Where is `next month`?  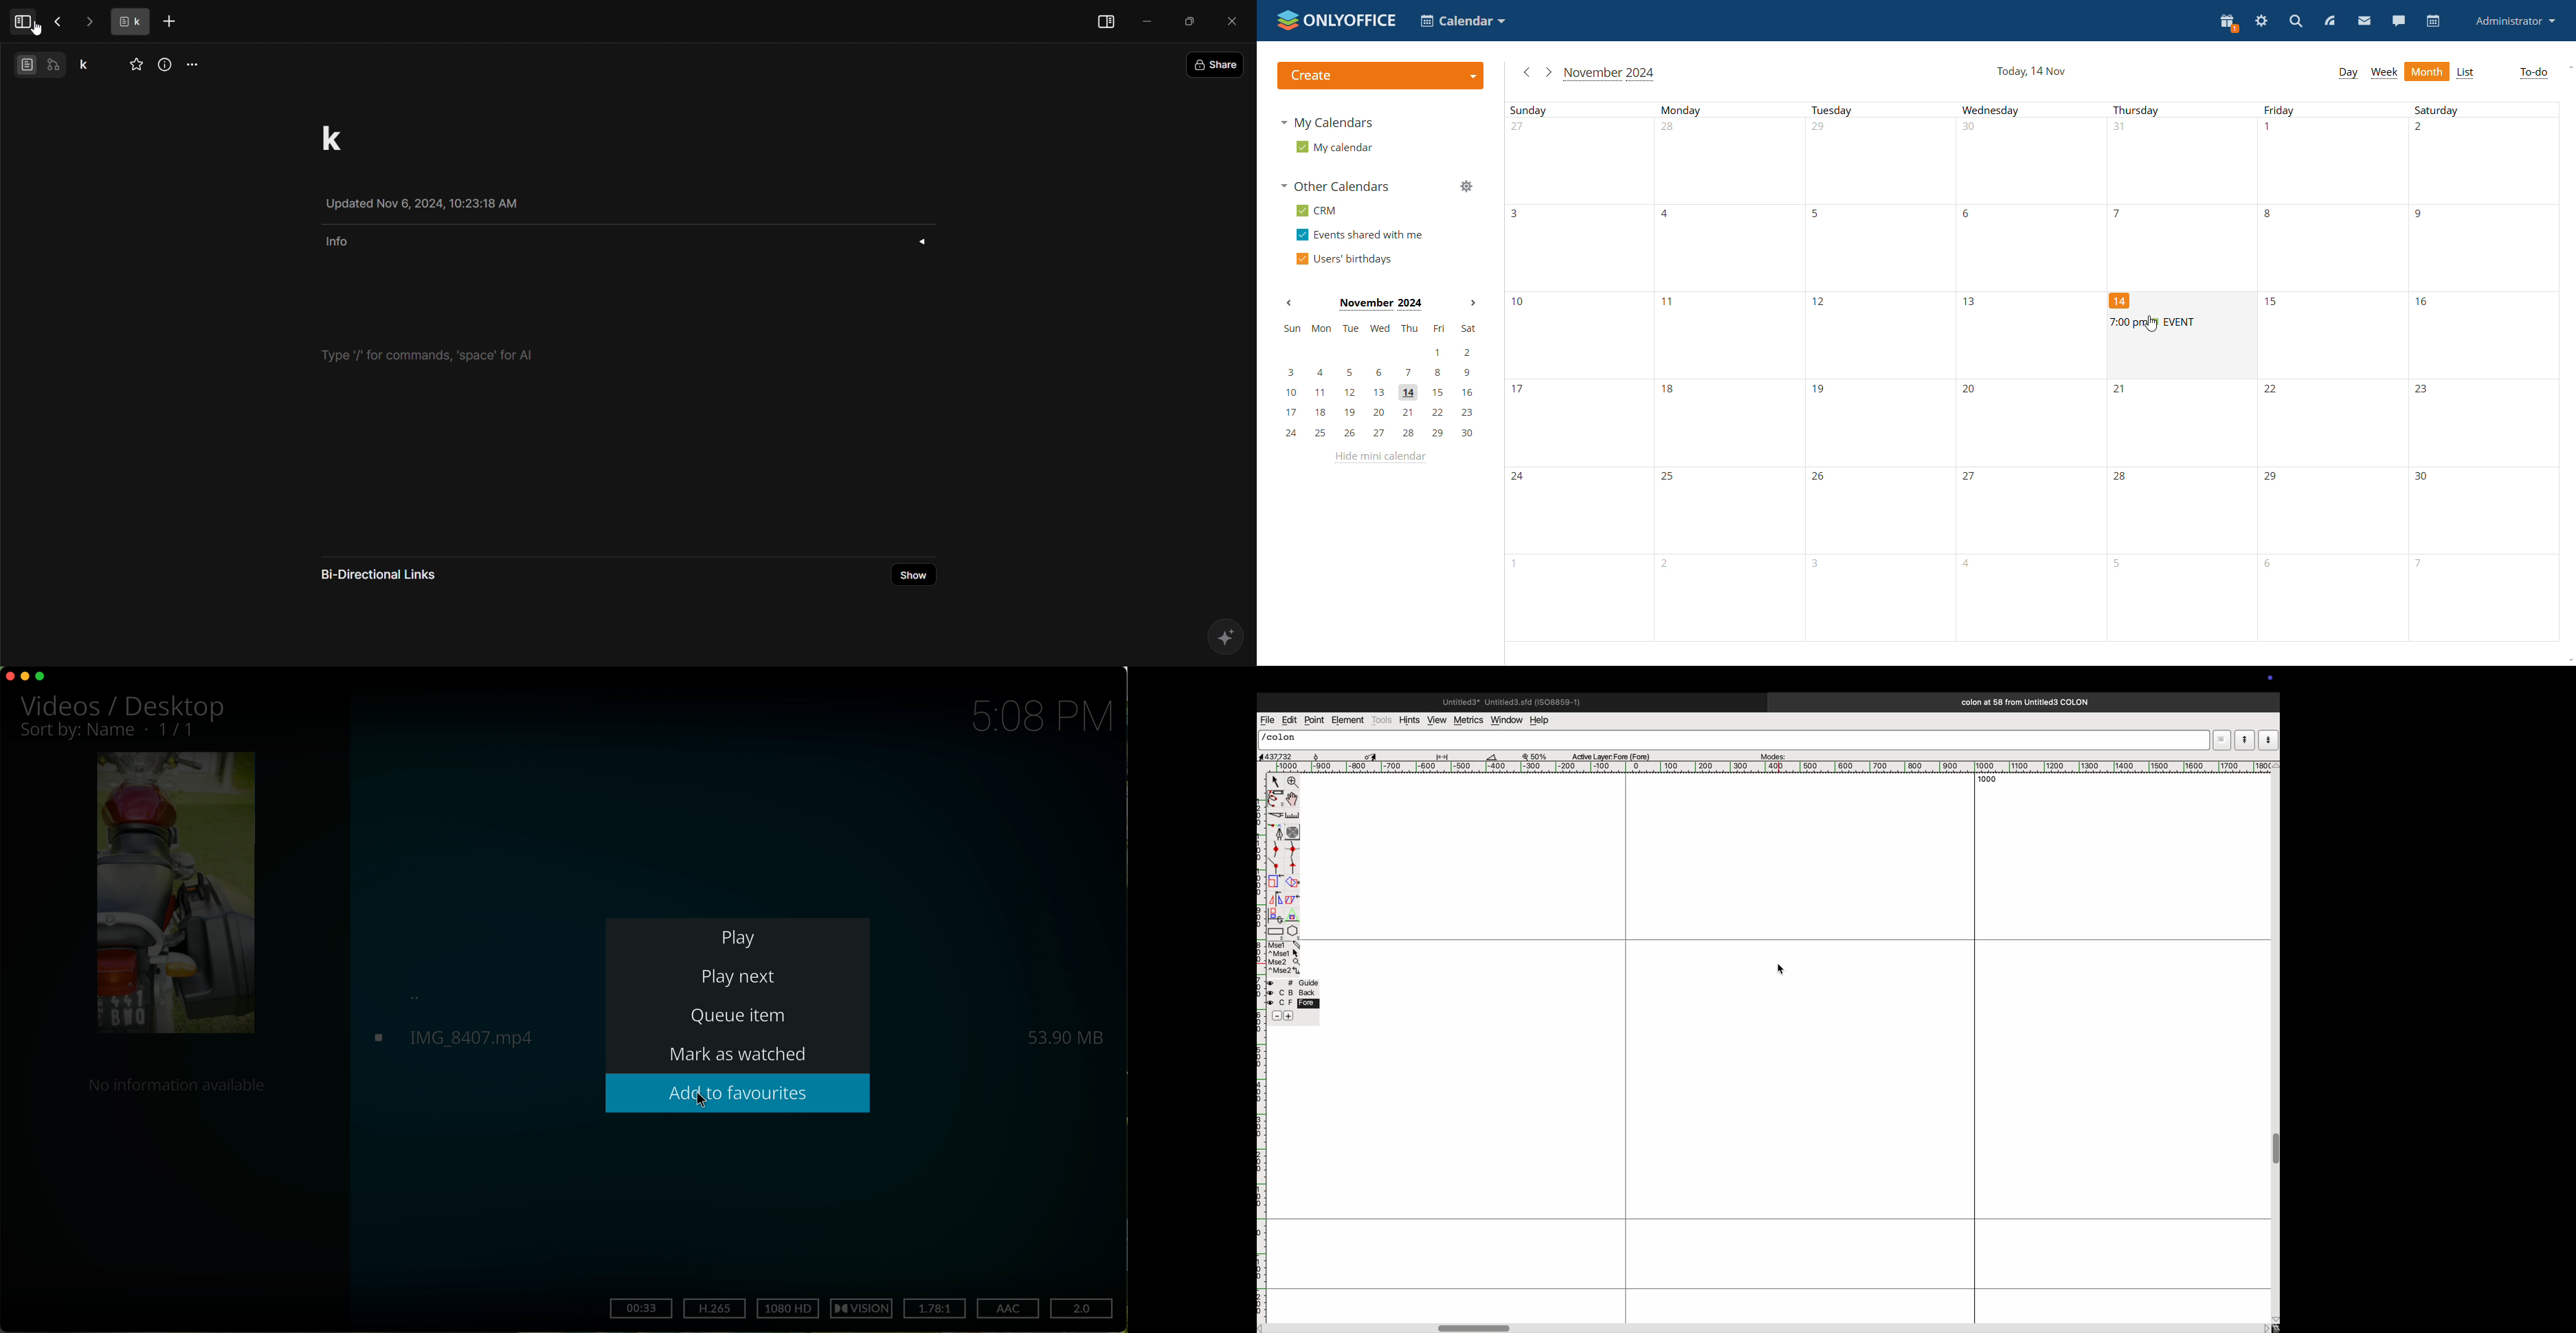
next month is located at coordinates (1474, 304).